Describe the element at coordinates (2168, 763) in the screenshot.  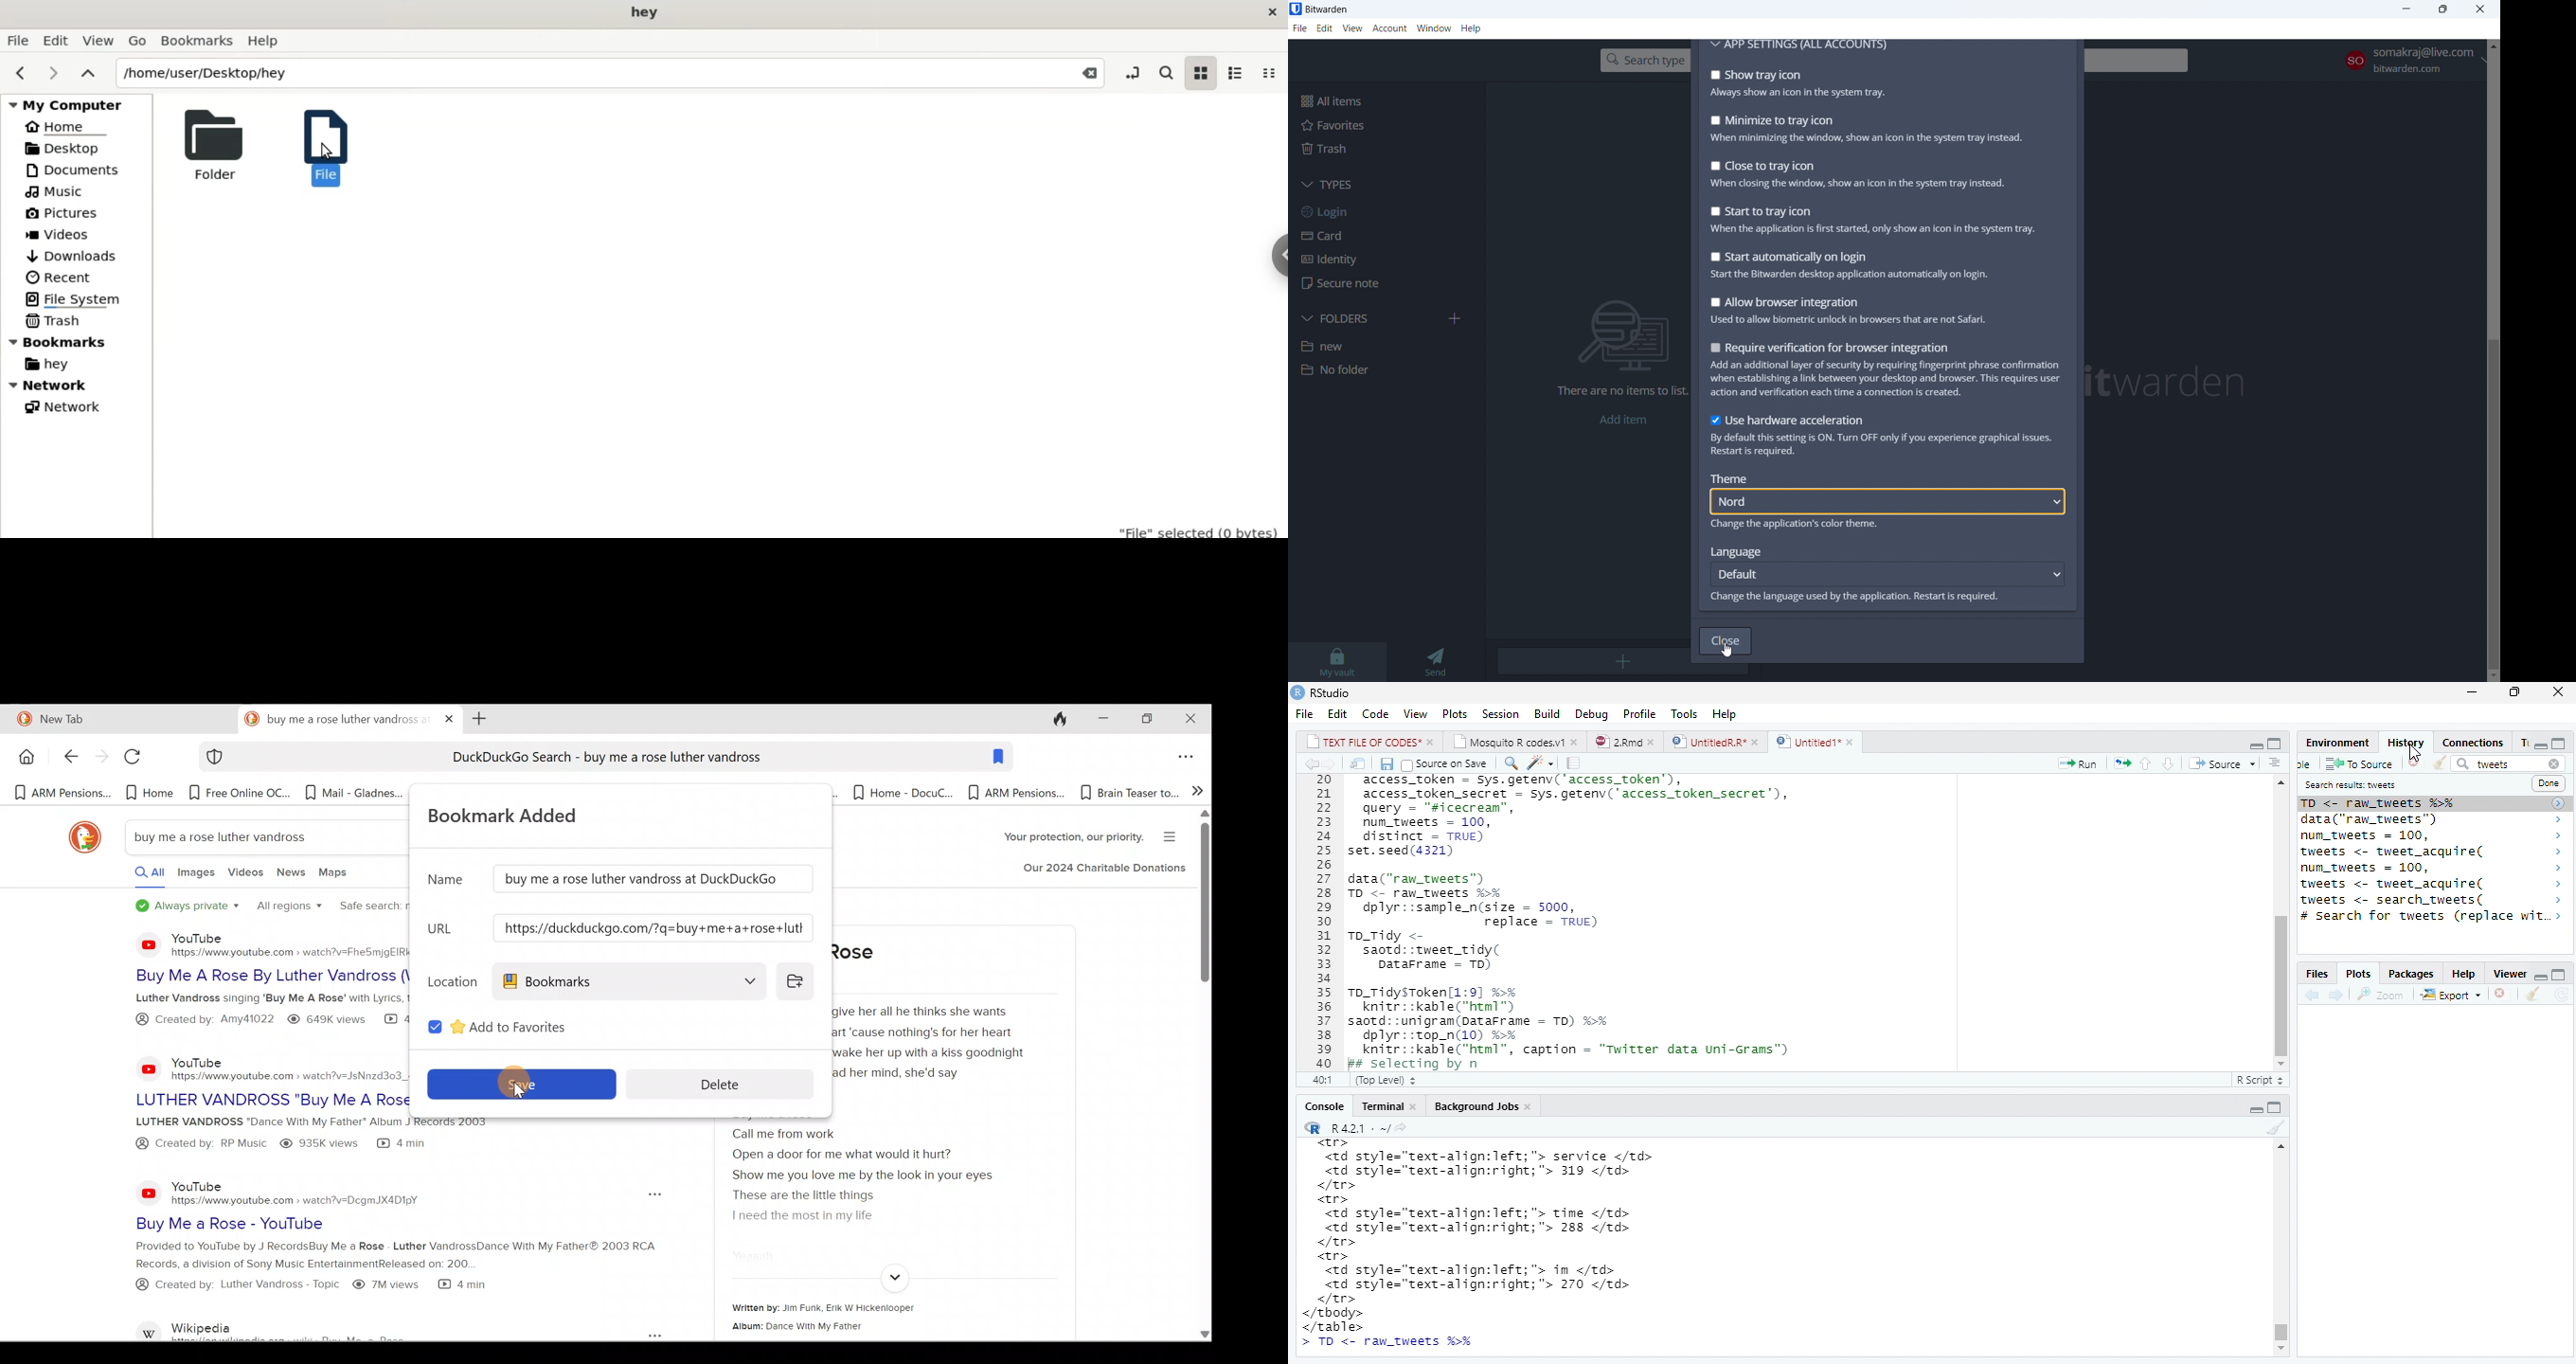
I see `up/down source` at that location.